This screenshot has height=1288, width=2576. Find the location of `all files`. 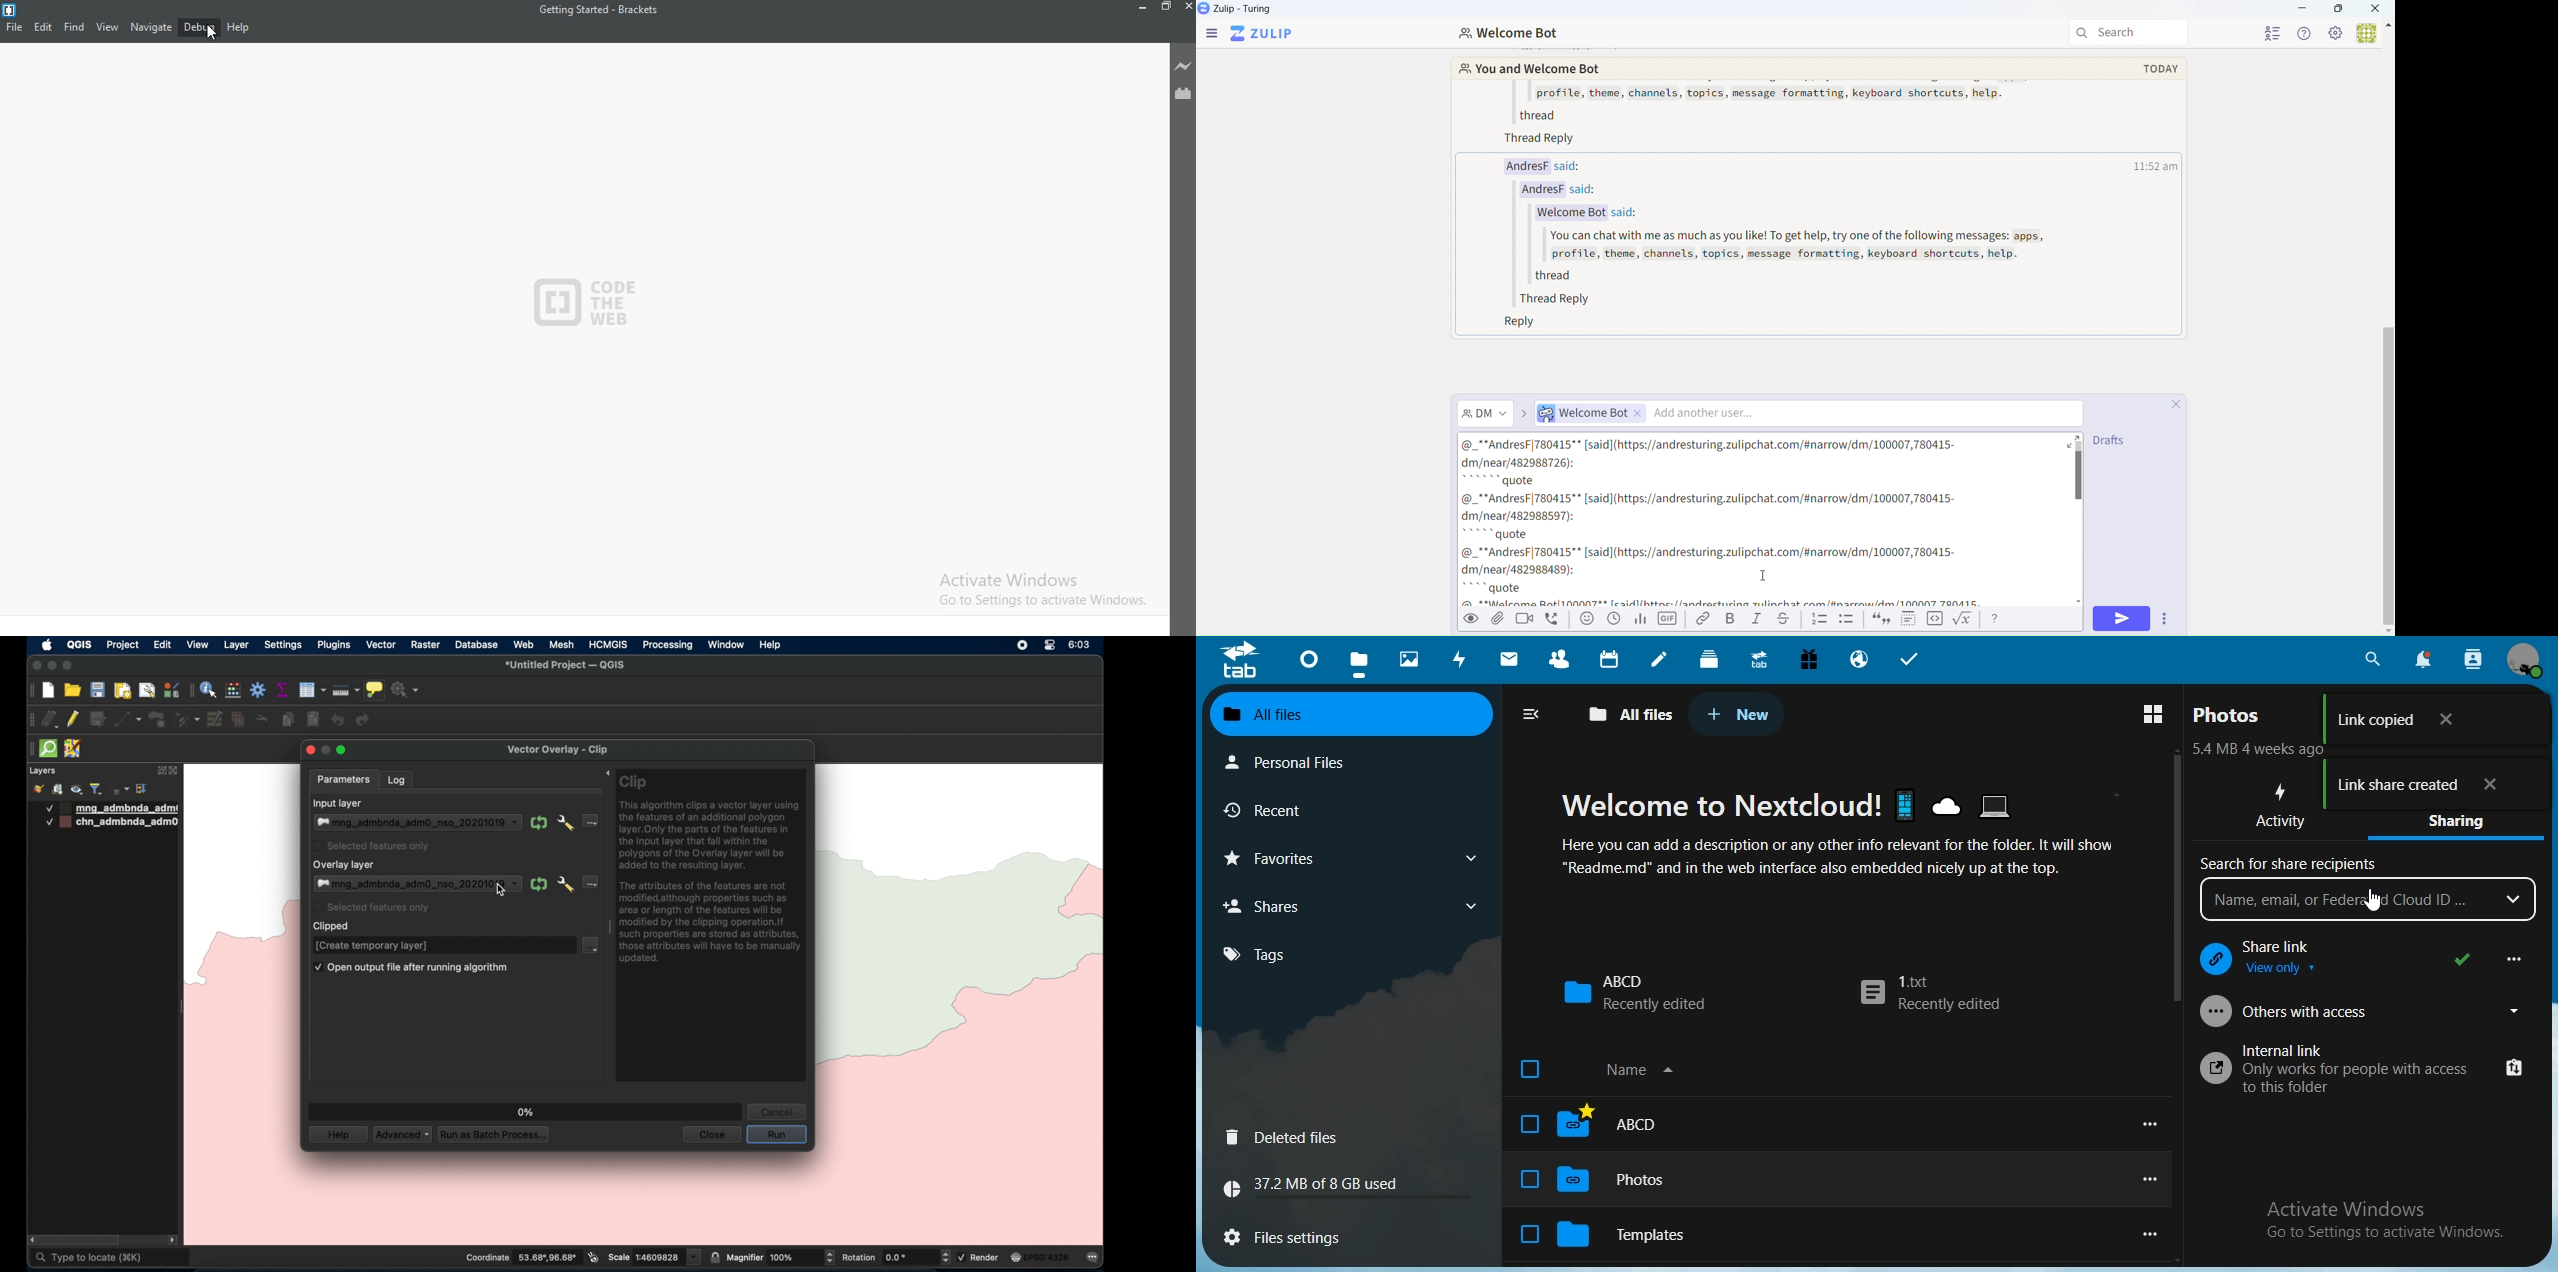

all files is located at coordinates (1348, 715).